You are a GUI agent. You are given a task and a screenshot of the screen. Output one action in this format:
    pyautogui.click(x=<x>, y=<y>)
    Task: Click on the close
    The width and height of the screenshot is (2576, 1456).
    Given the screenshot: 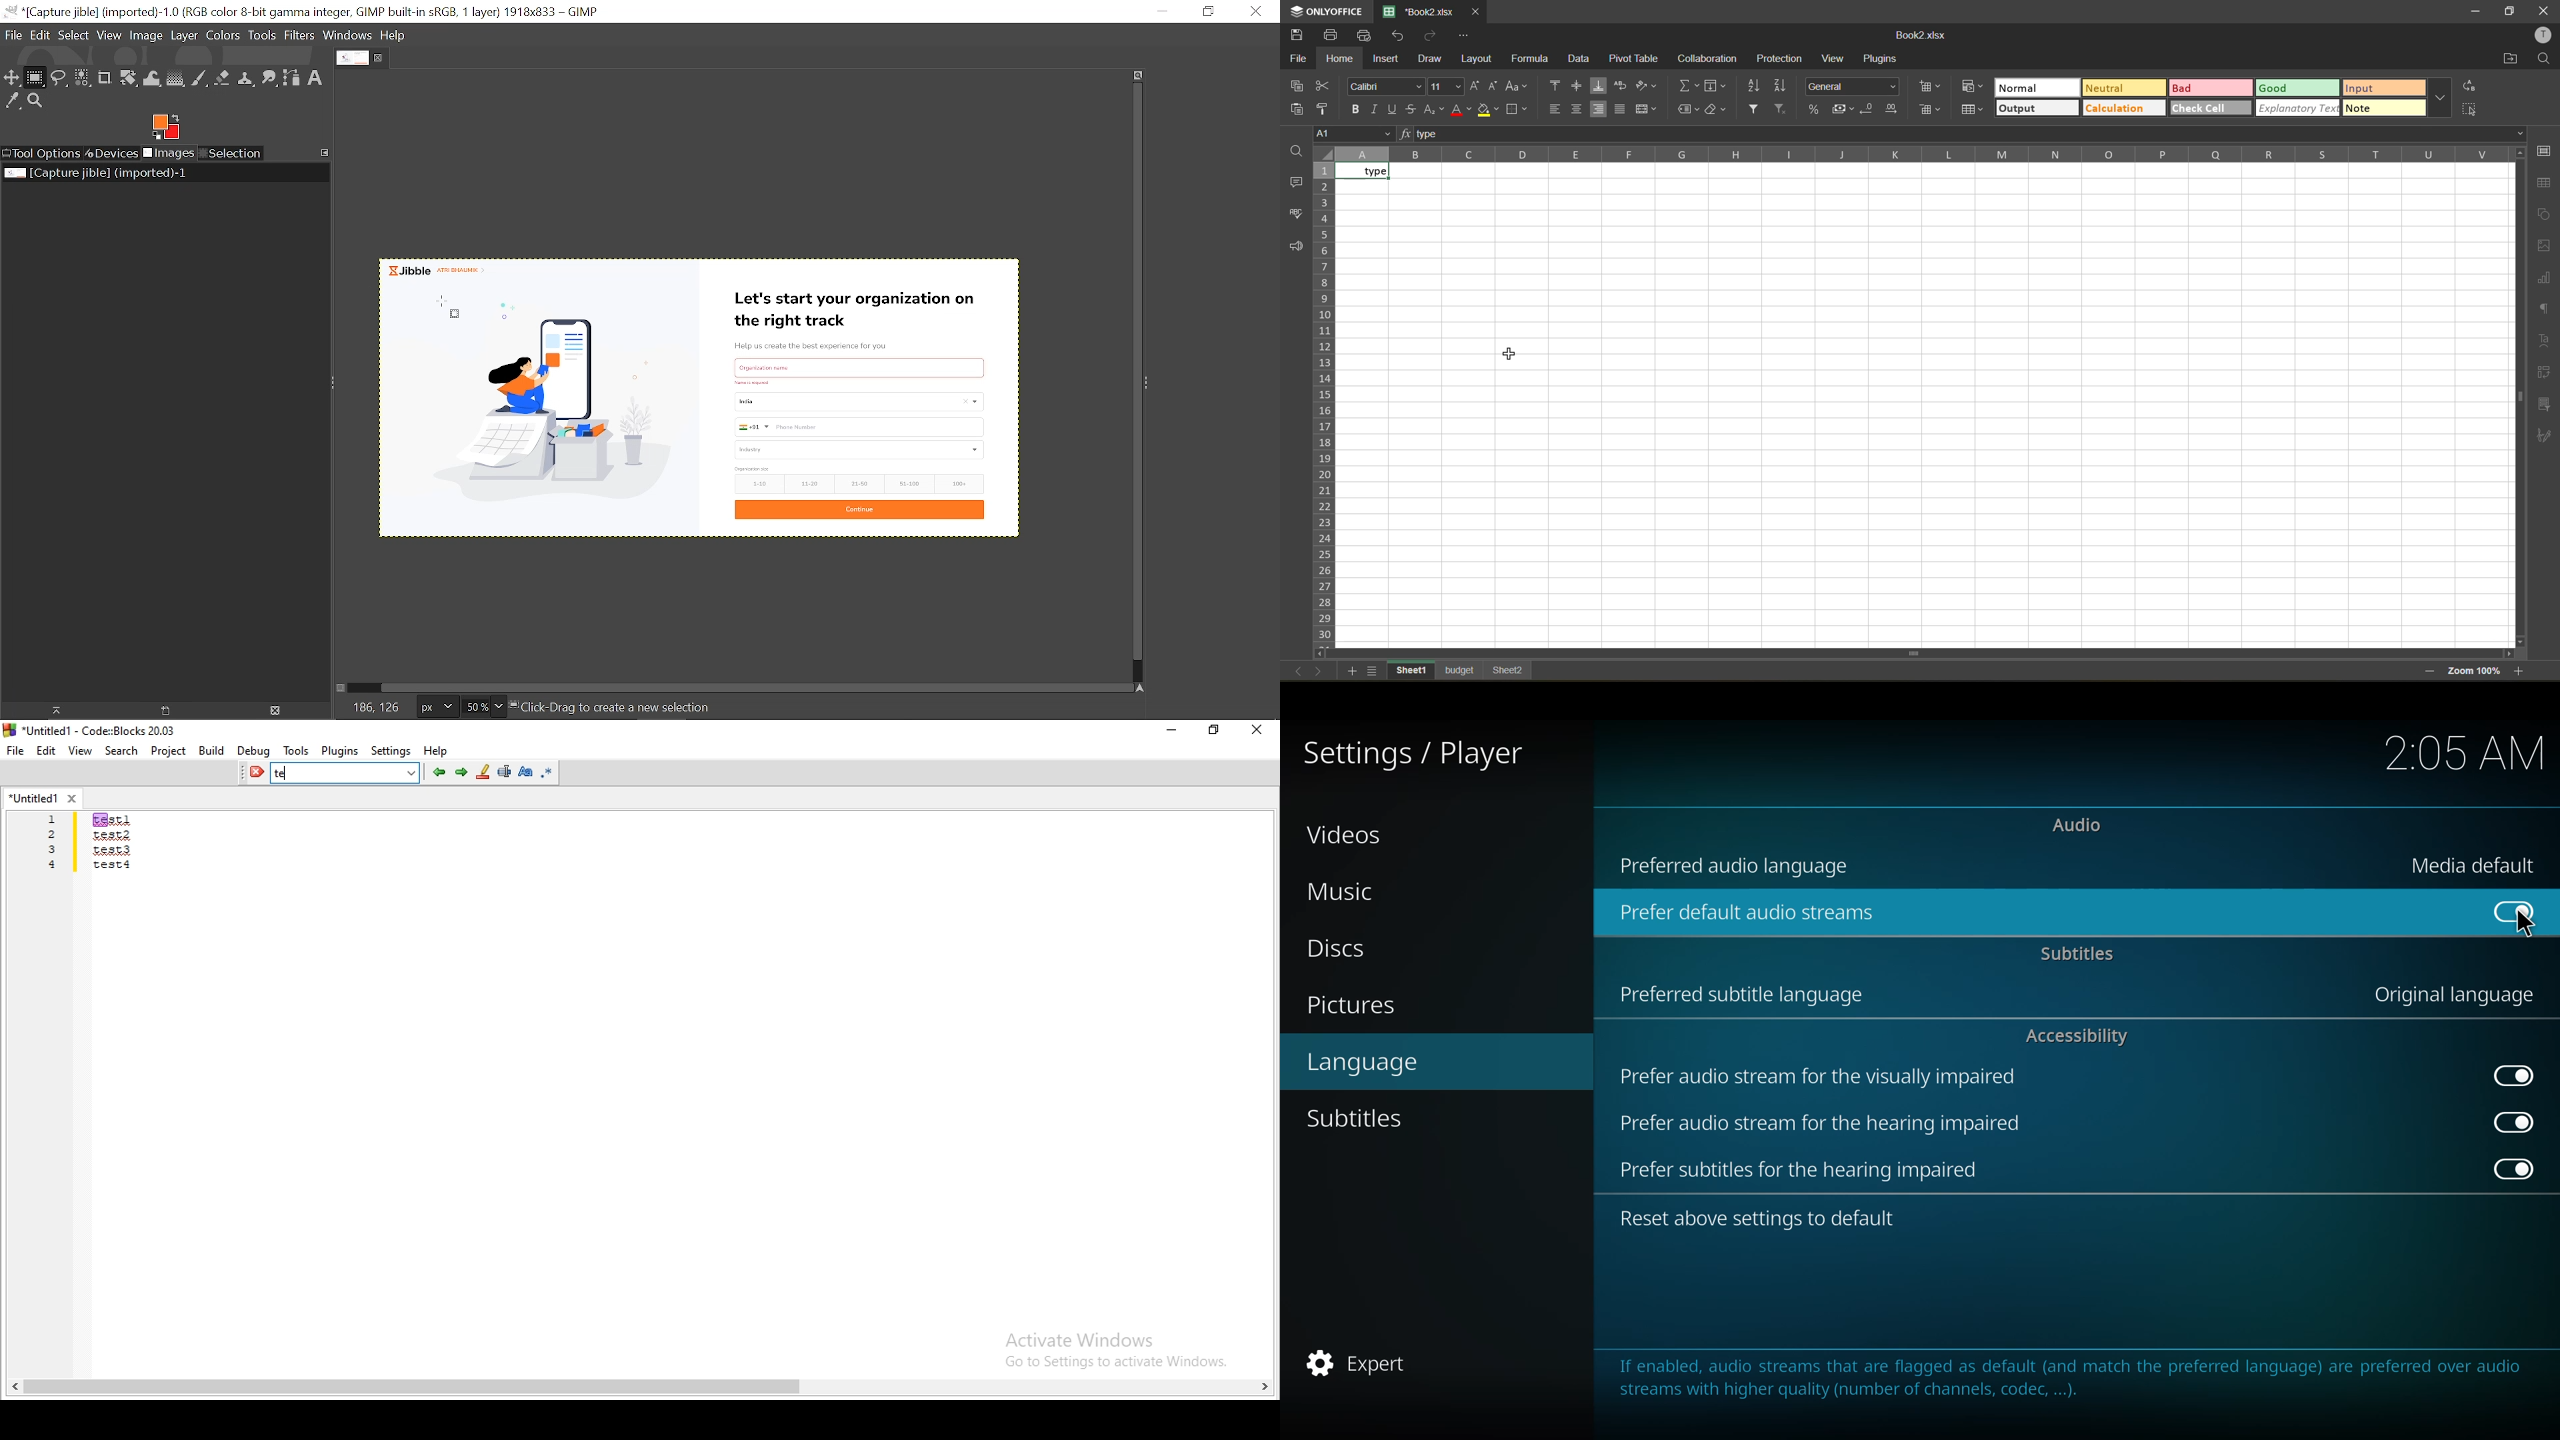 What is the action you would take?
    pyautogui.click(x=72, y=798)
    